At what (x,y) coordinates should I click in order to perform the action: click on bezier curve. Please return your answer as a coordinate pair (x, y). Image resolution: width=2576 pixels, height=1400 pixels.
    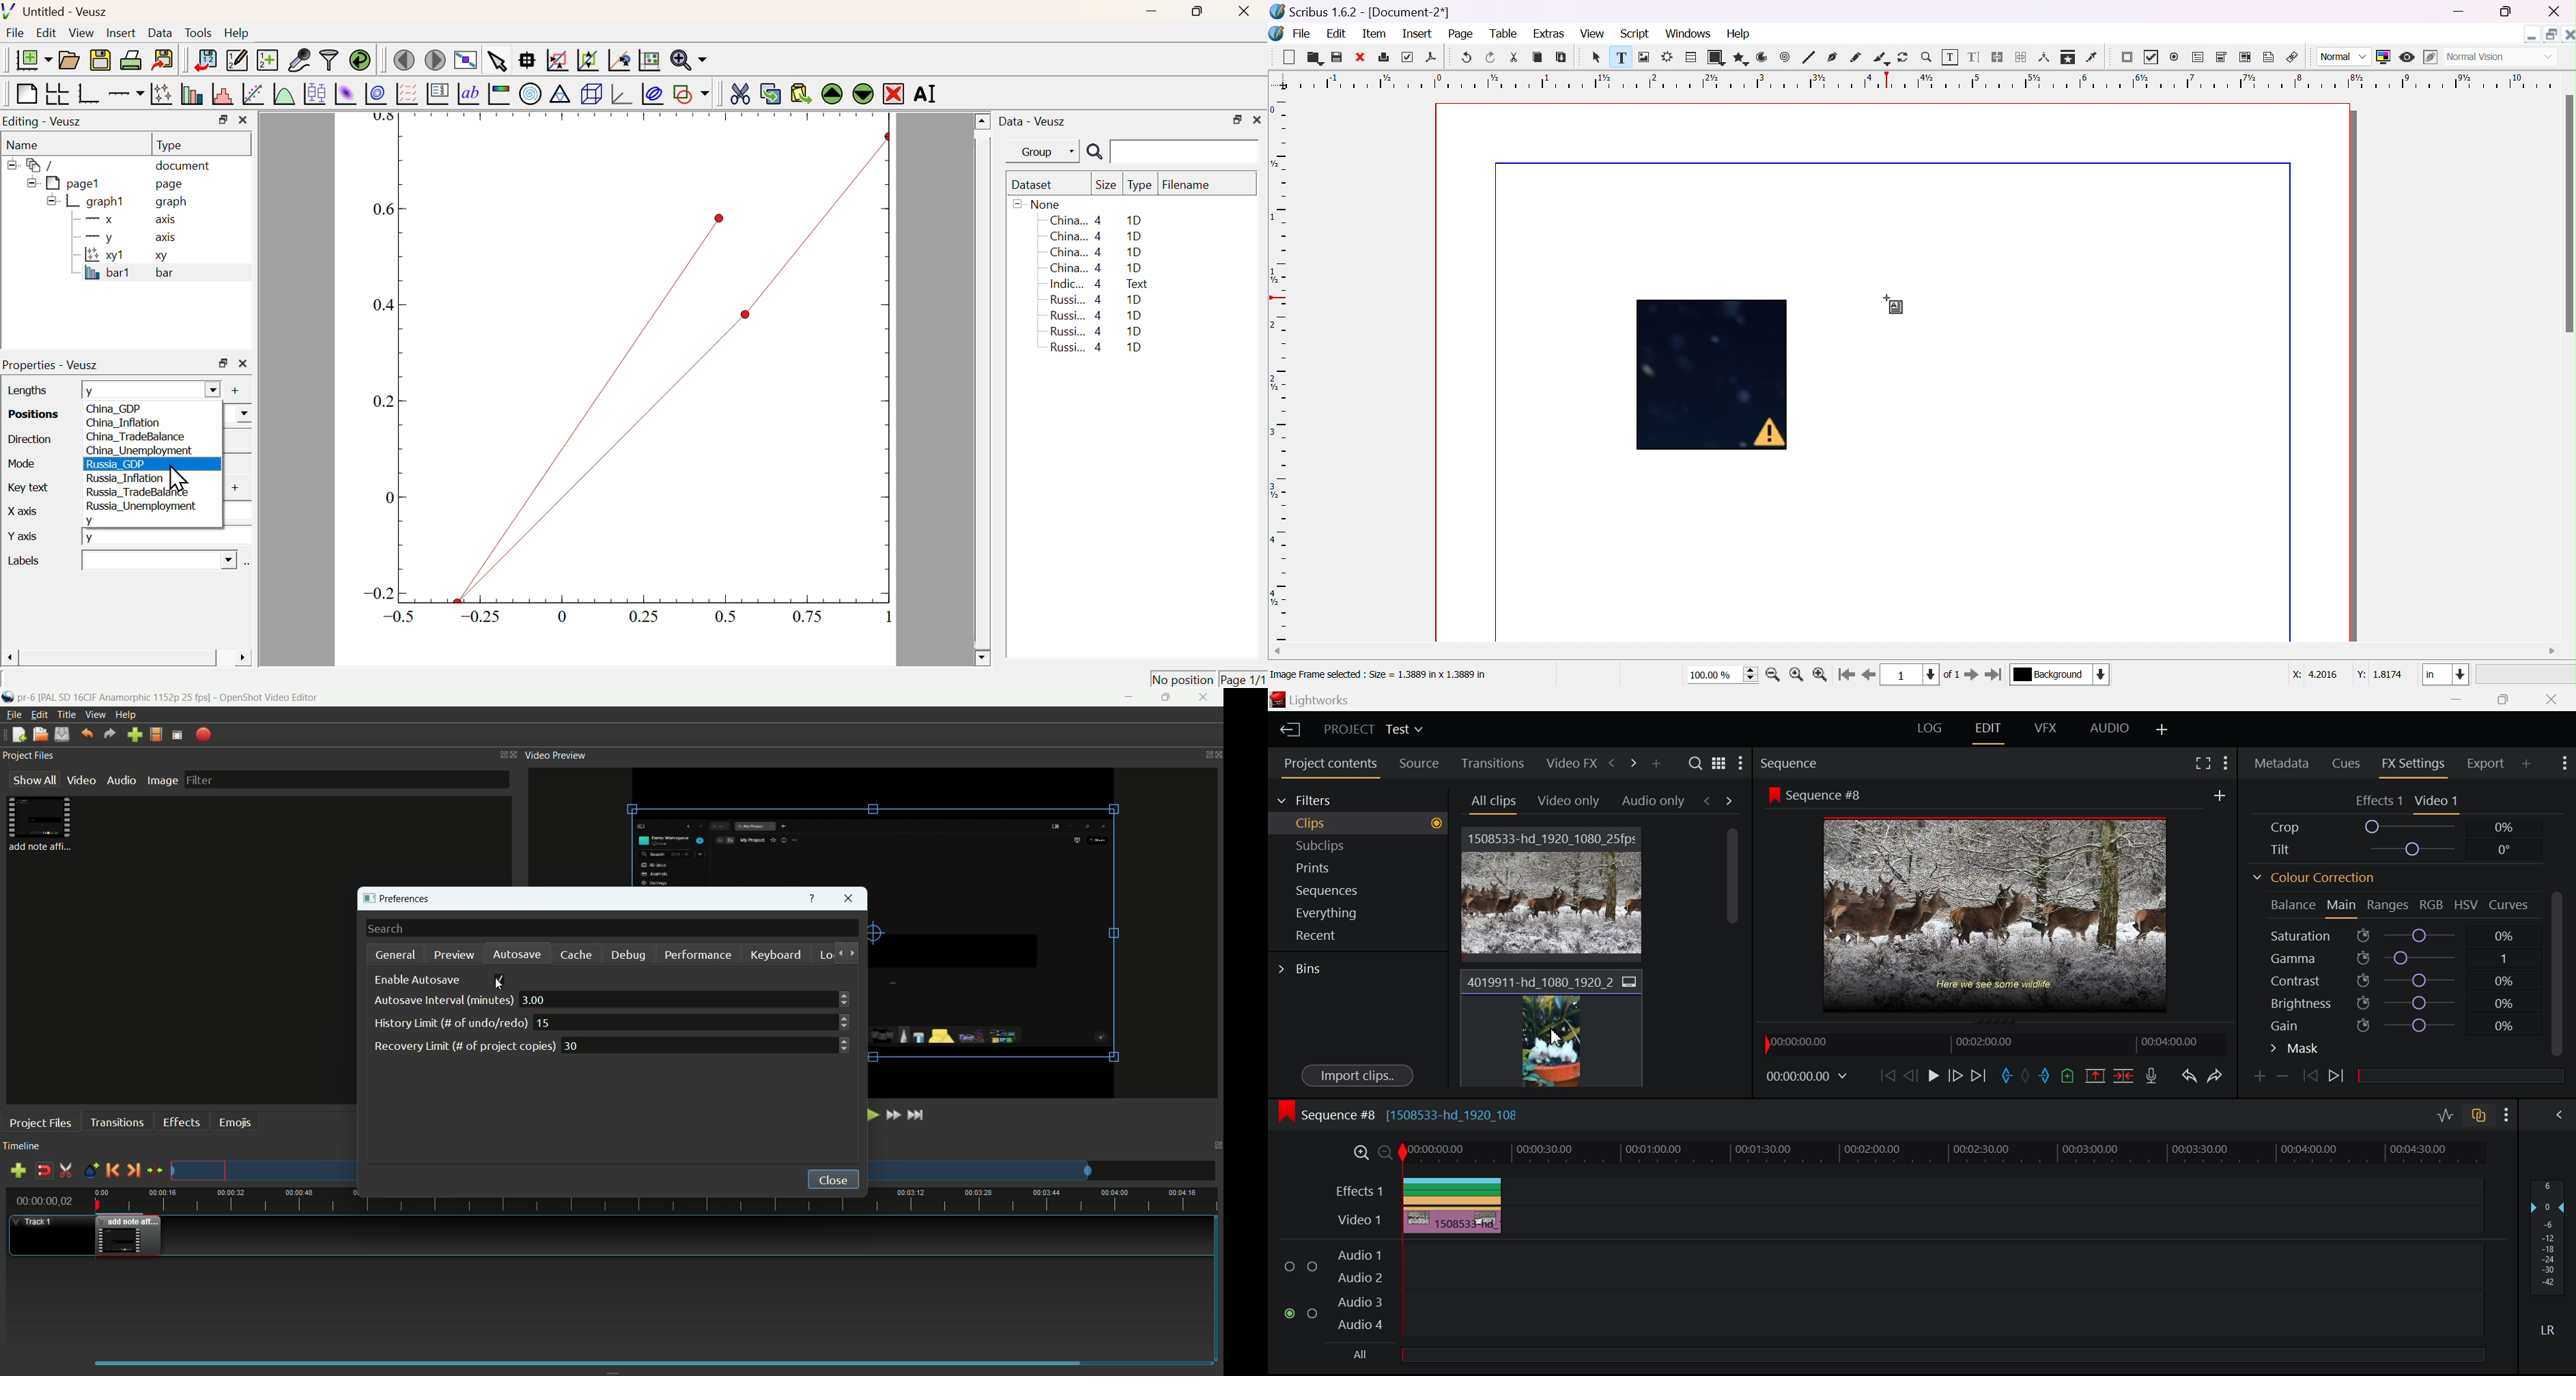
    Looking at the image, I should click on (1833, 57).